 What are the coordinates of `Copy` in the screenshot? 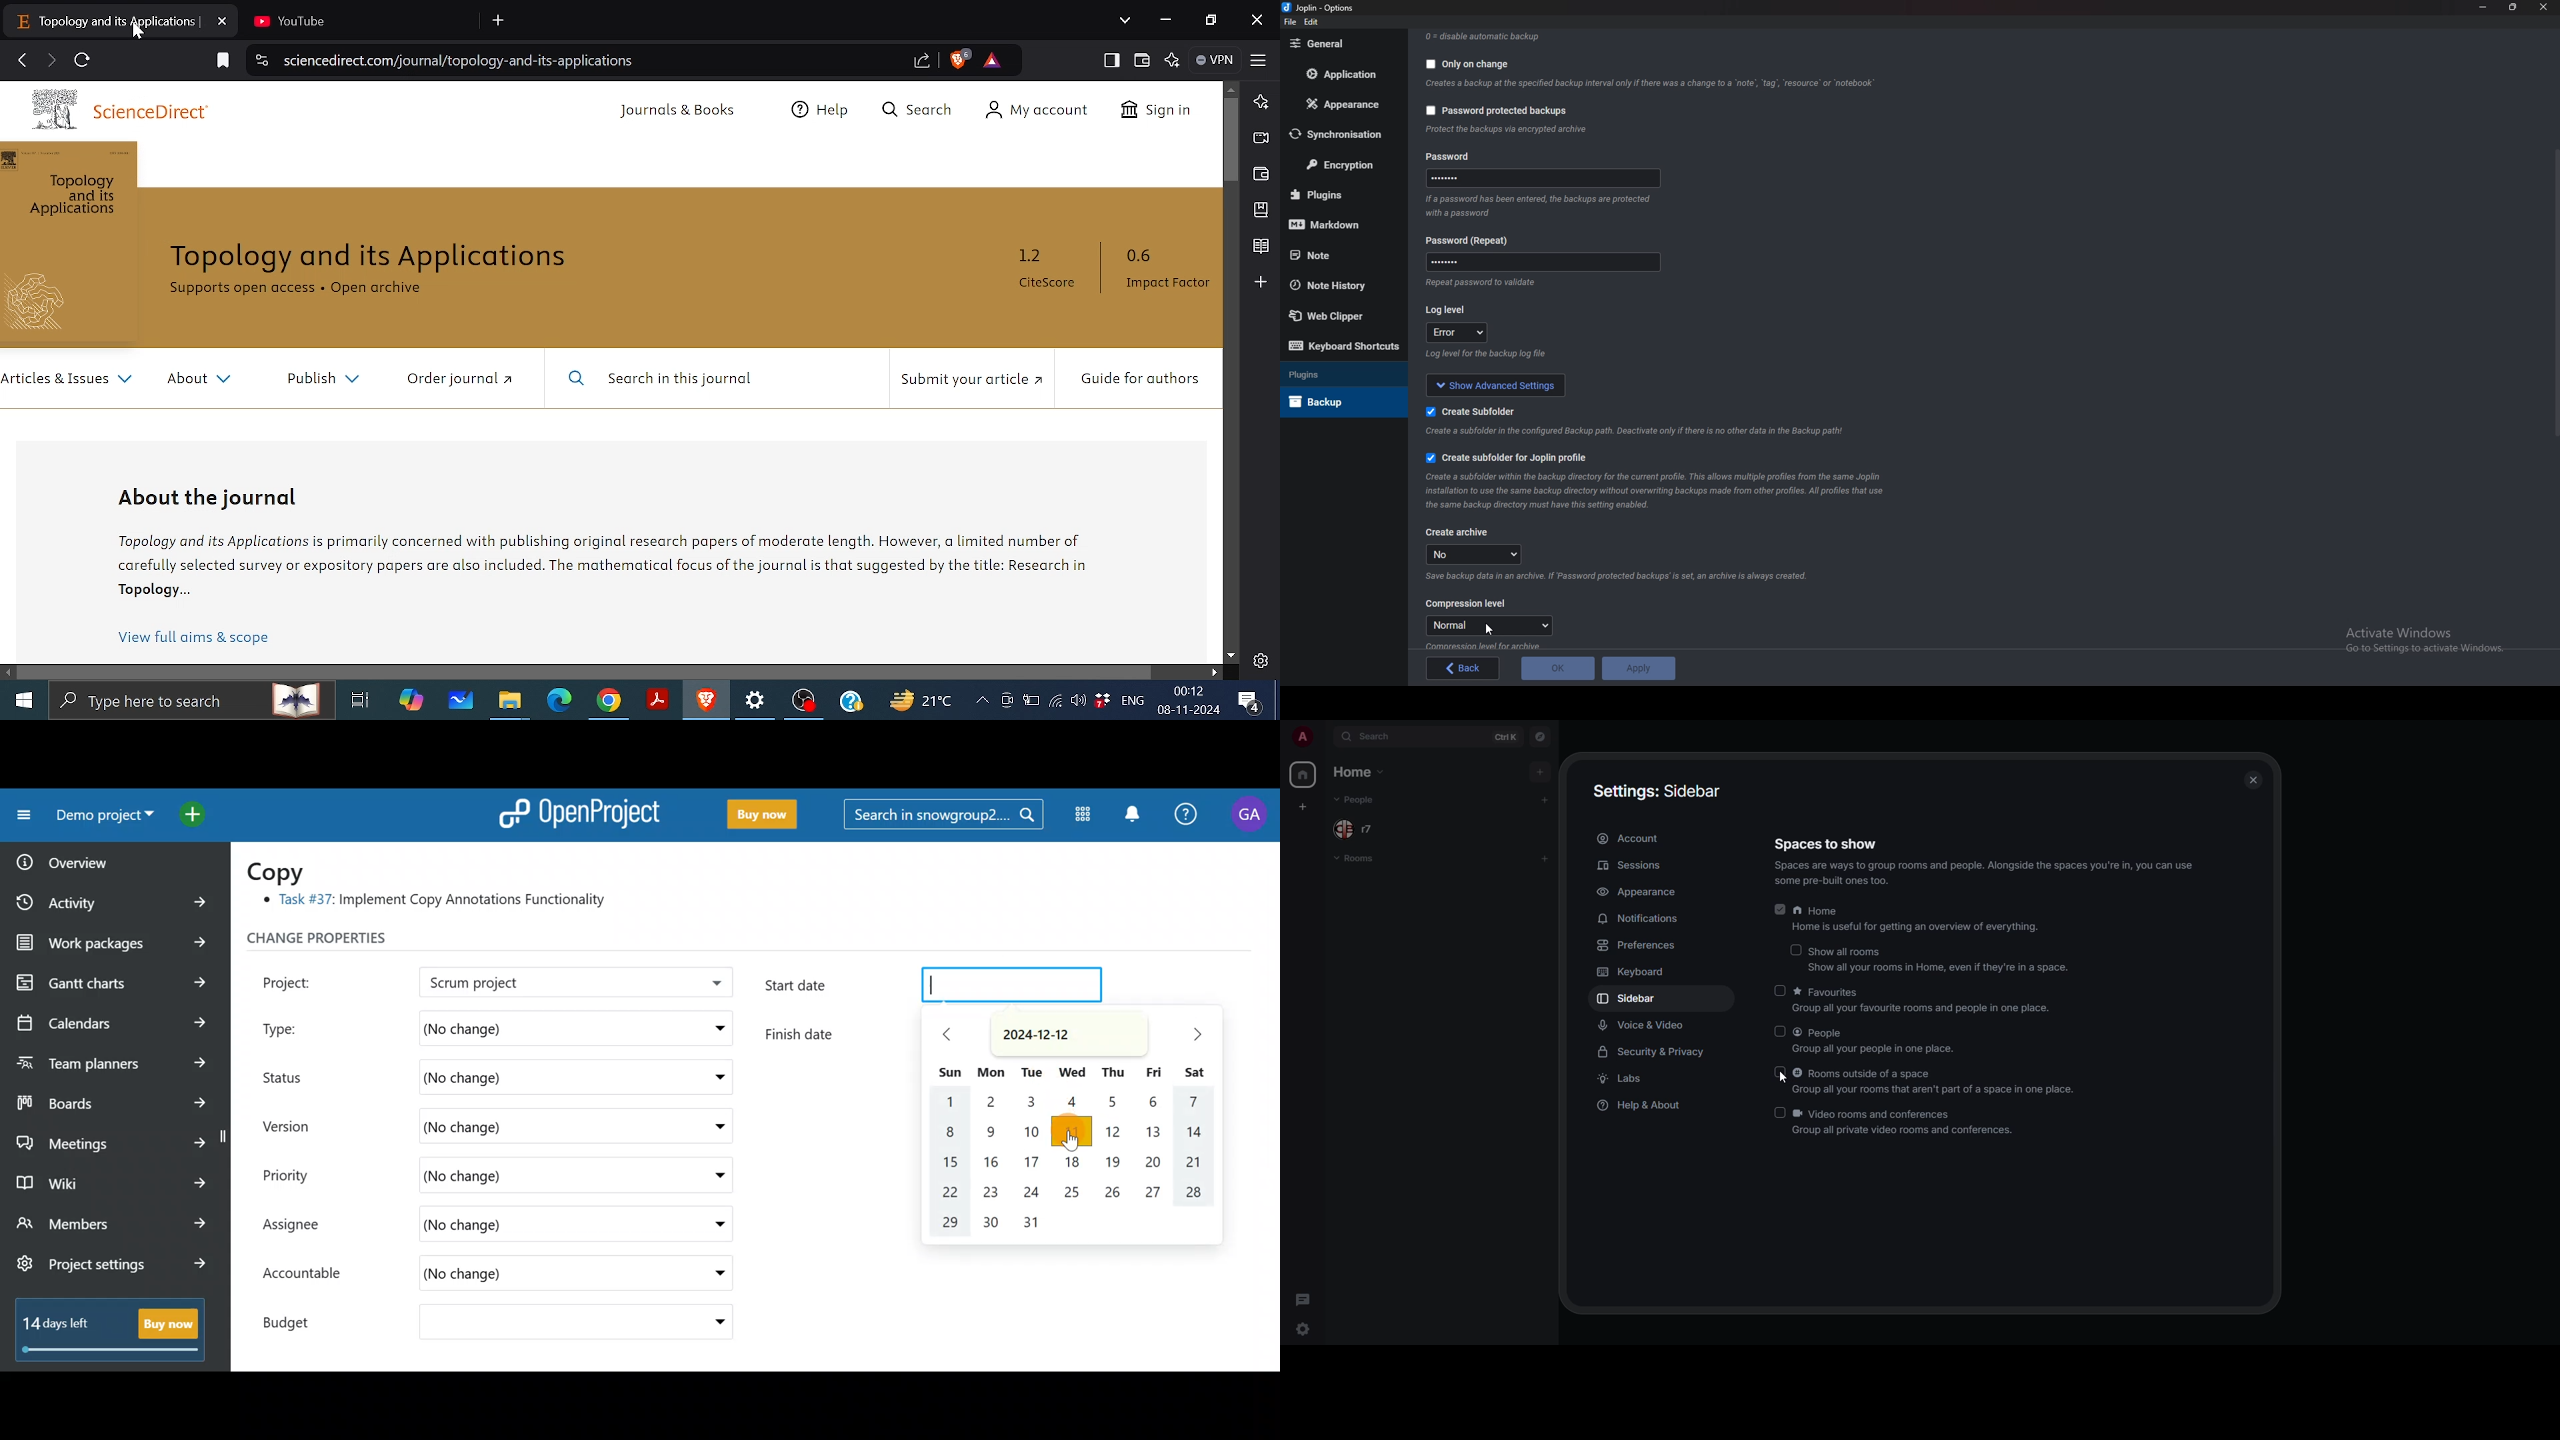 It's located at (284, 871).